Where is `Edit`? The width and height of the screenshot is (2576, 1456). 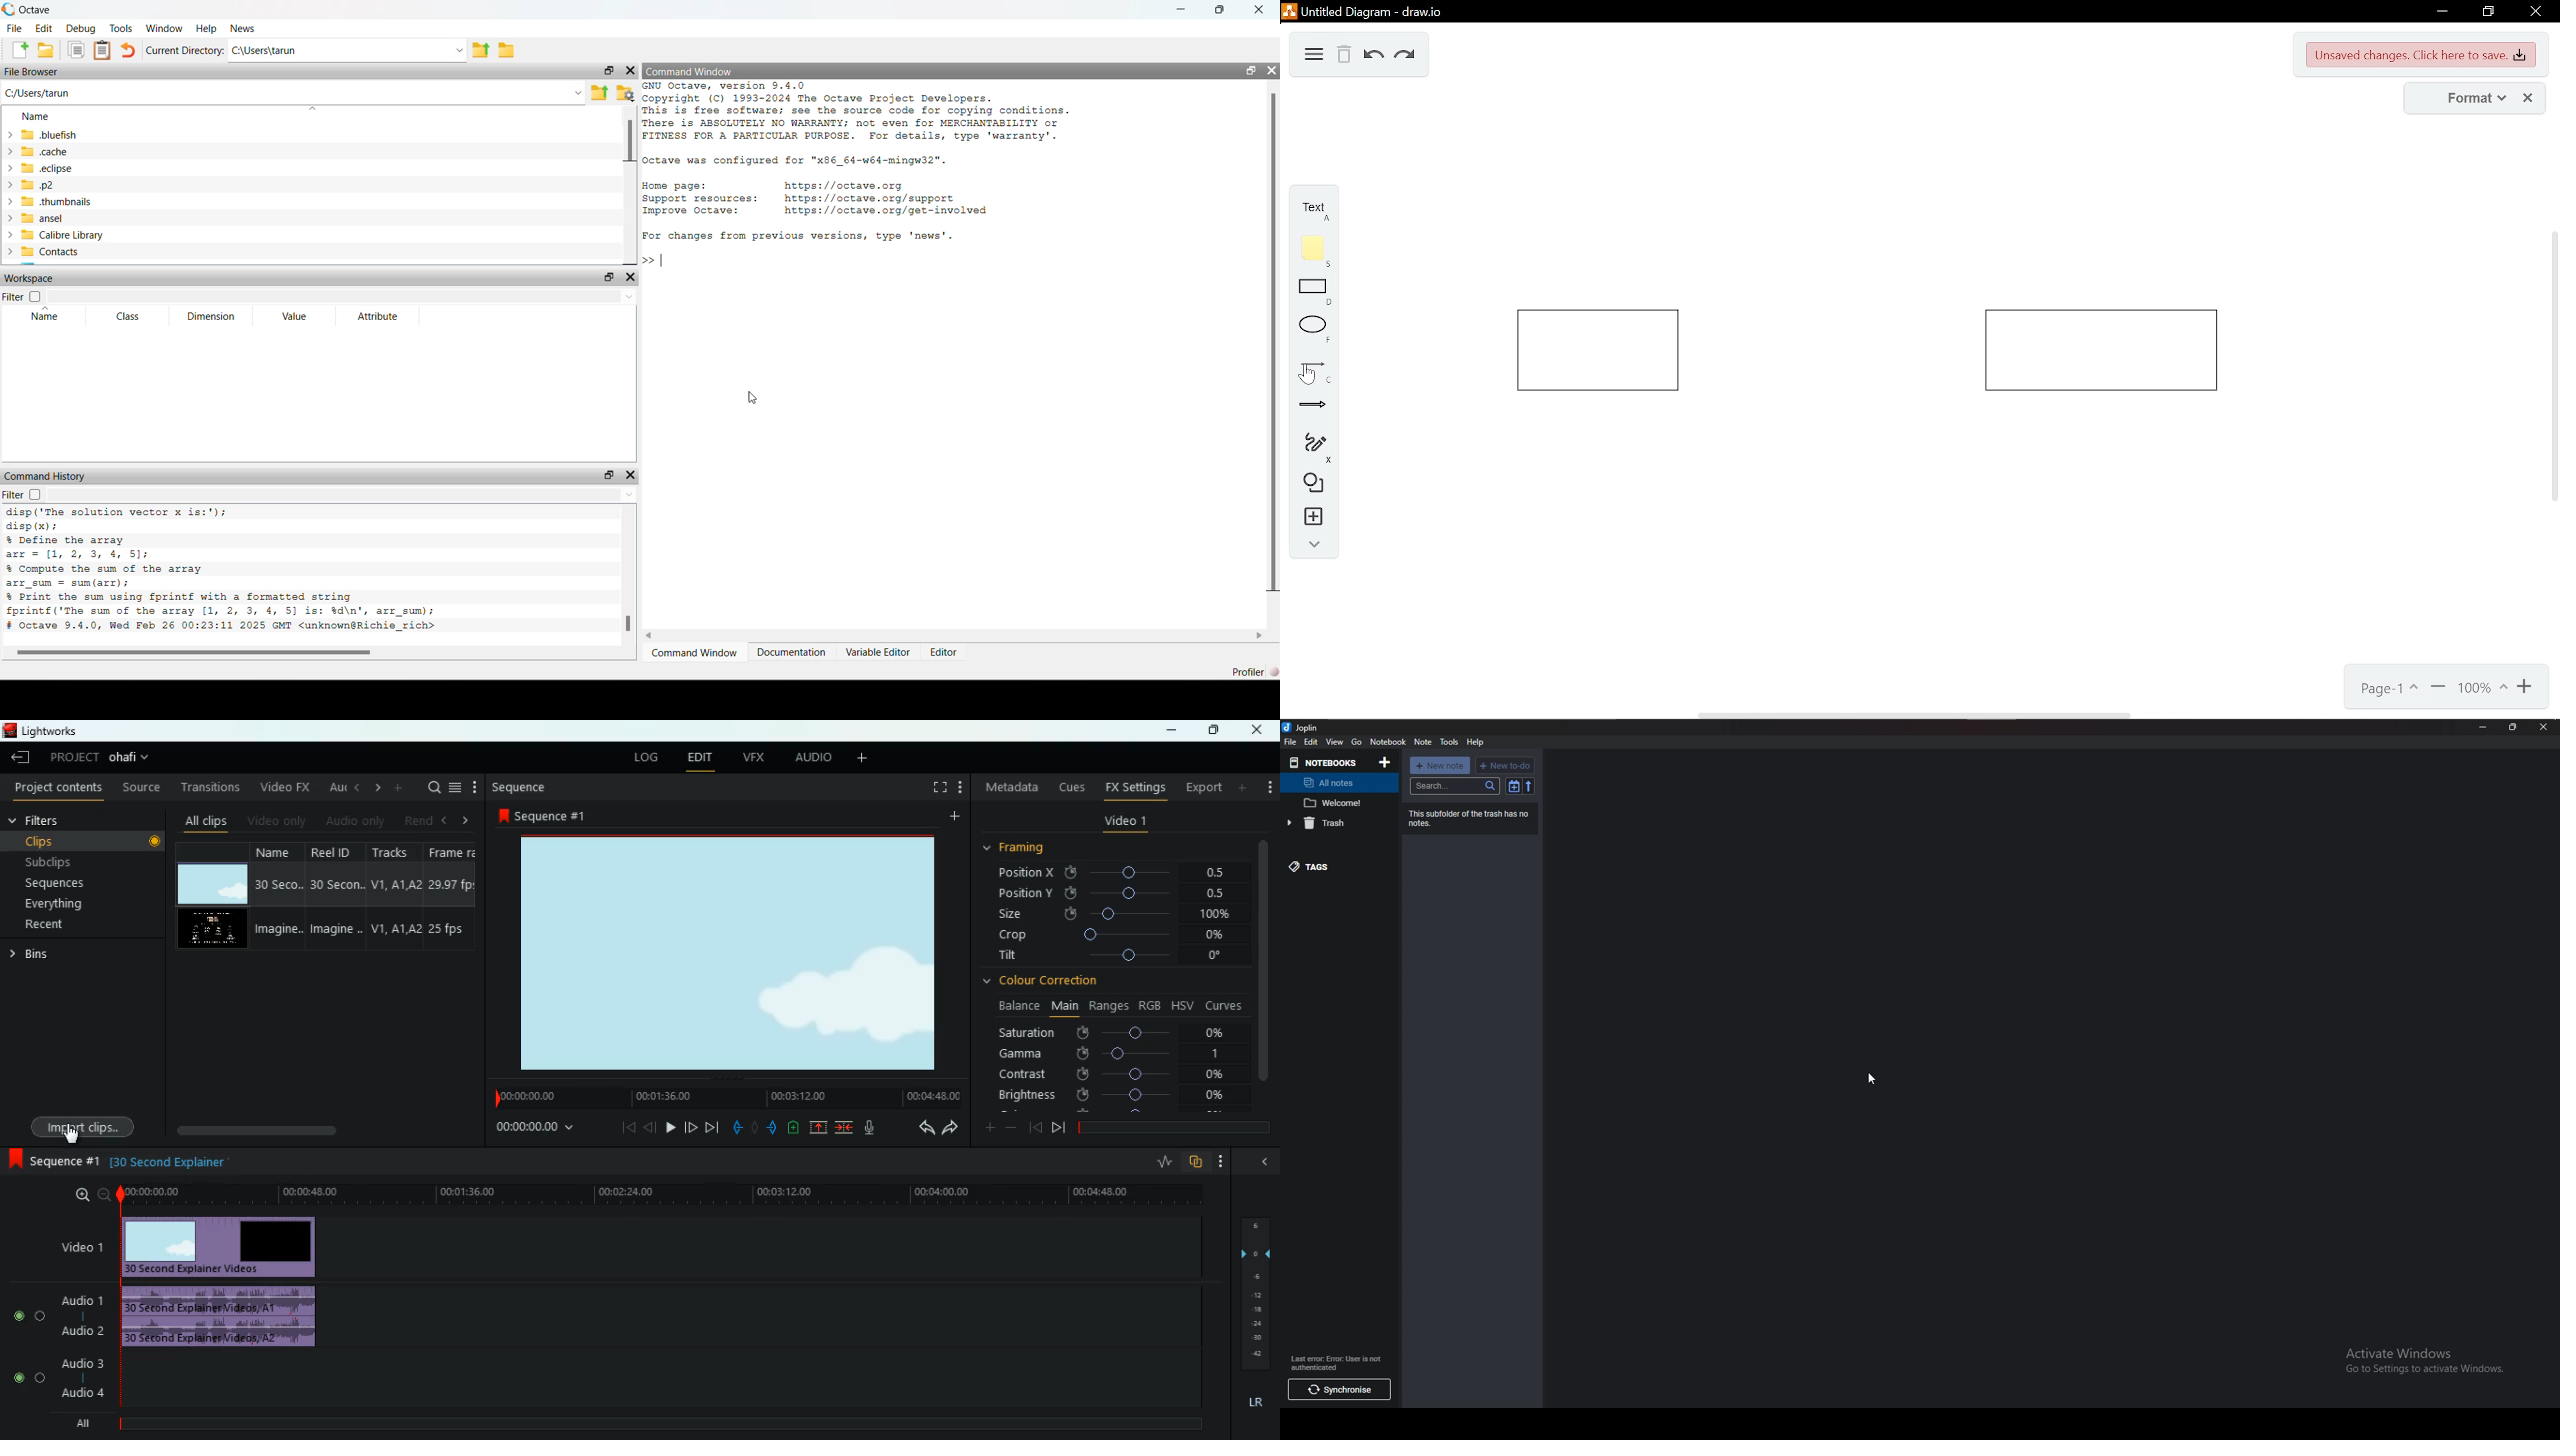
Edit is located at coordinates (46, 27).